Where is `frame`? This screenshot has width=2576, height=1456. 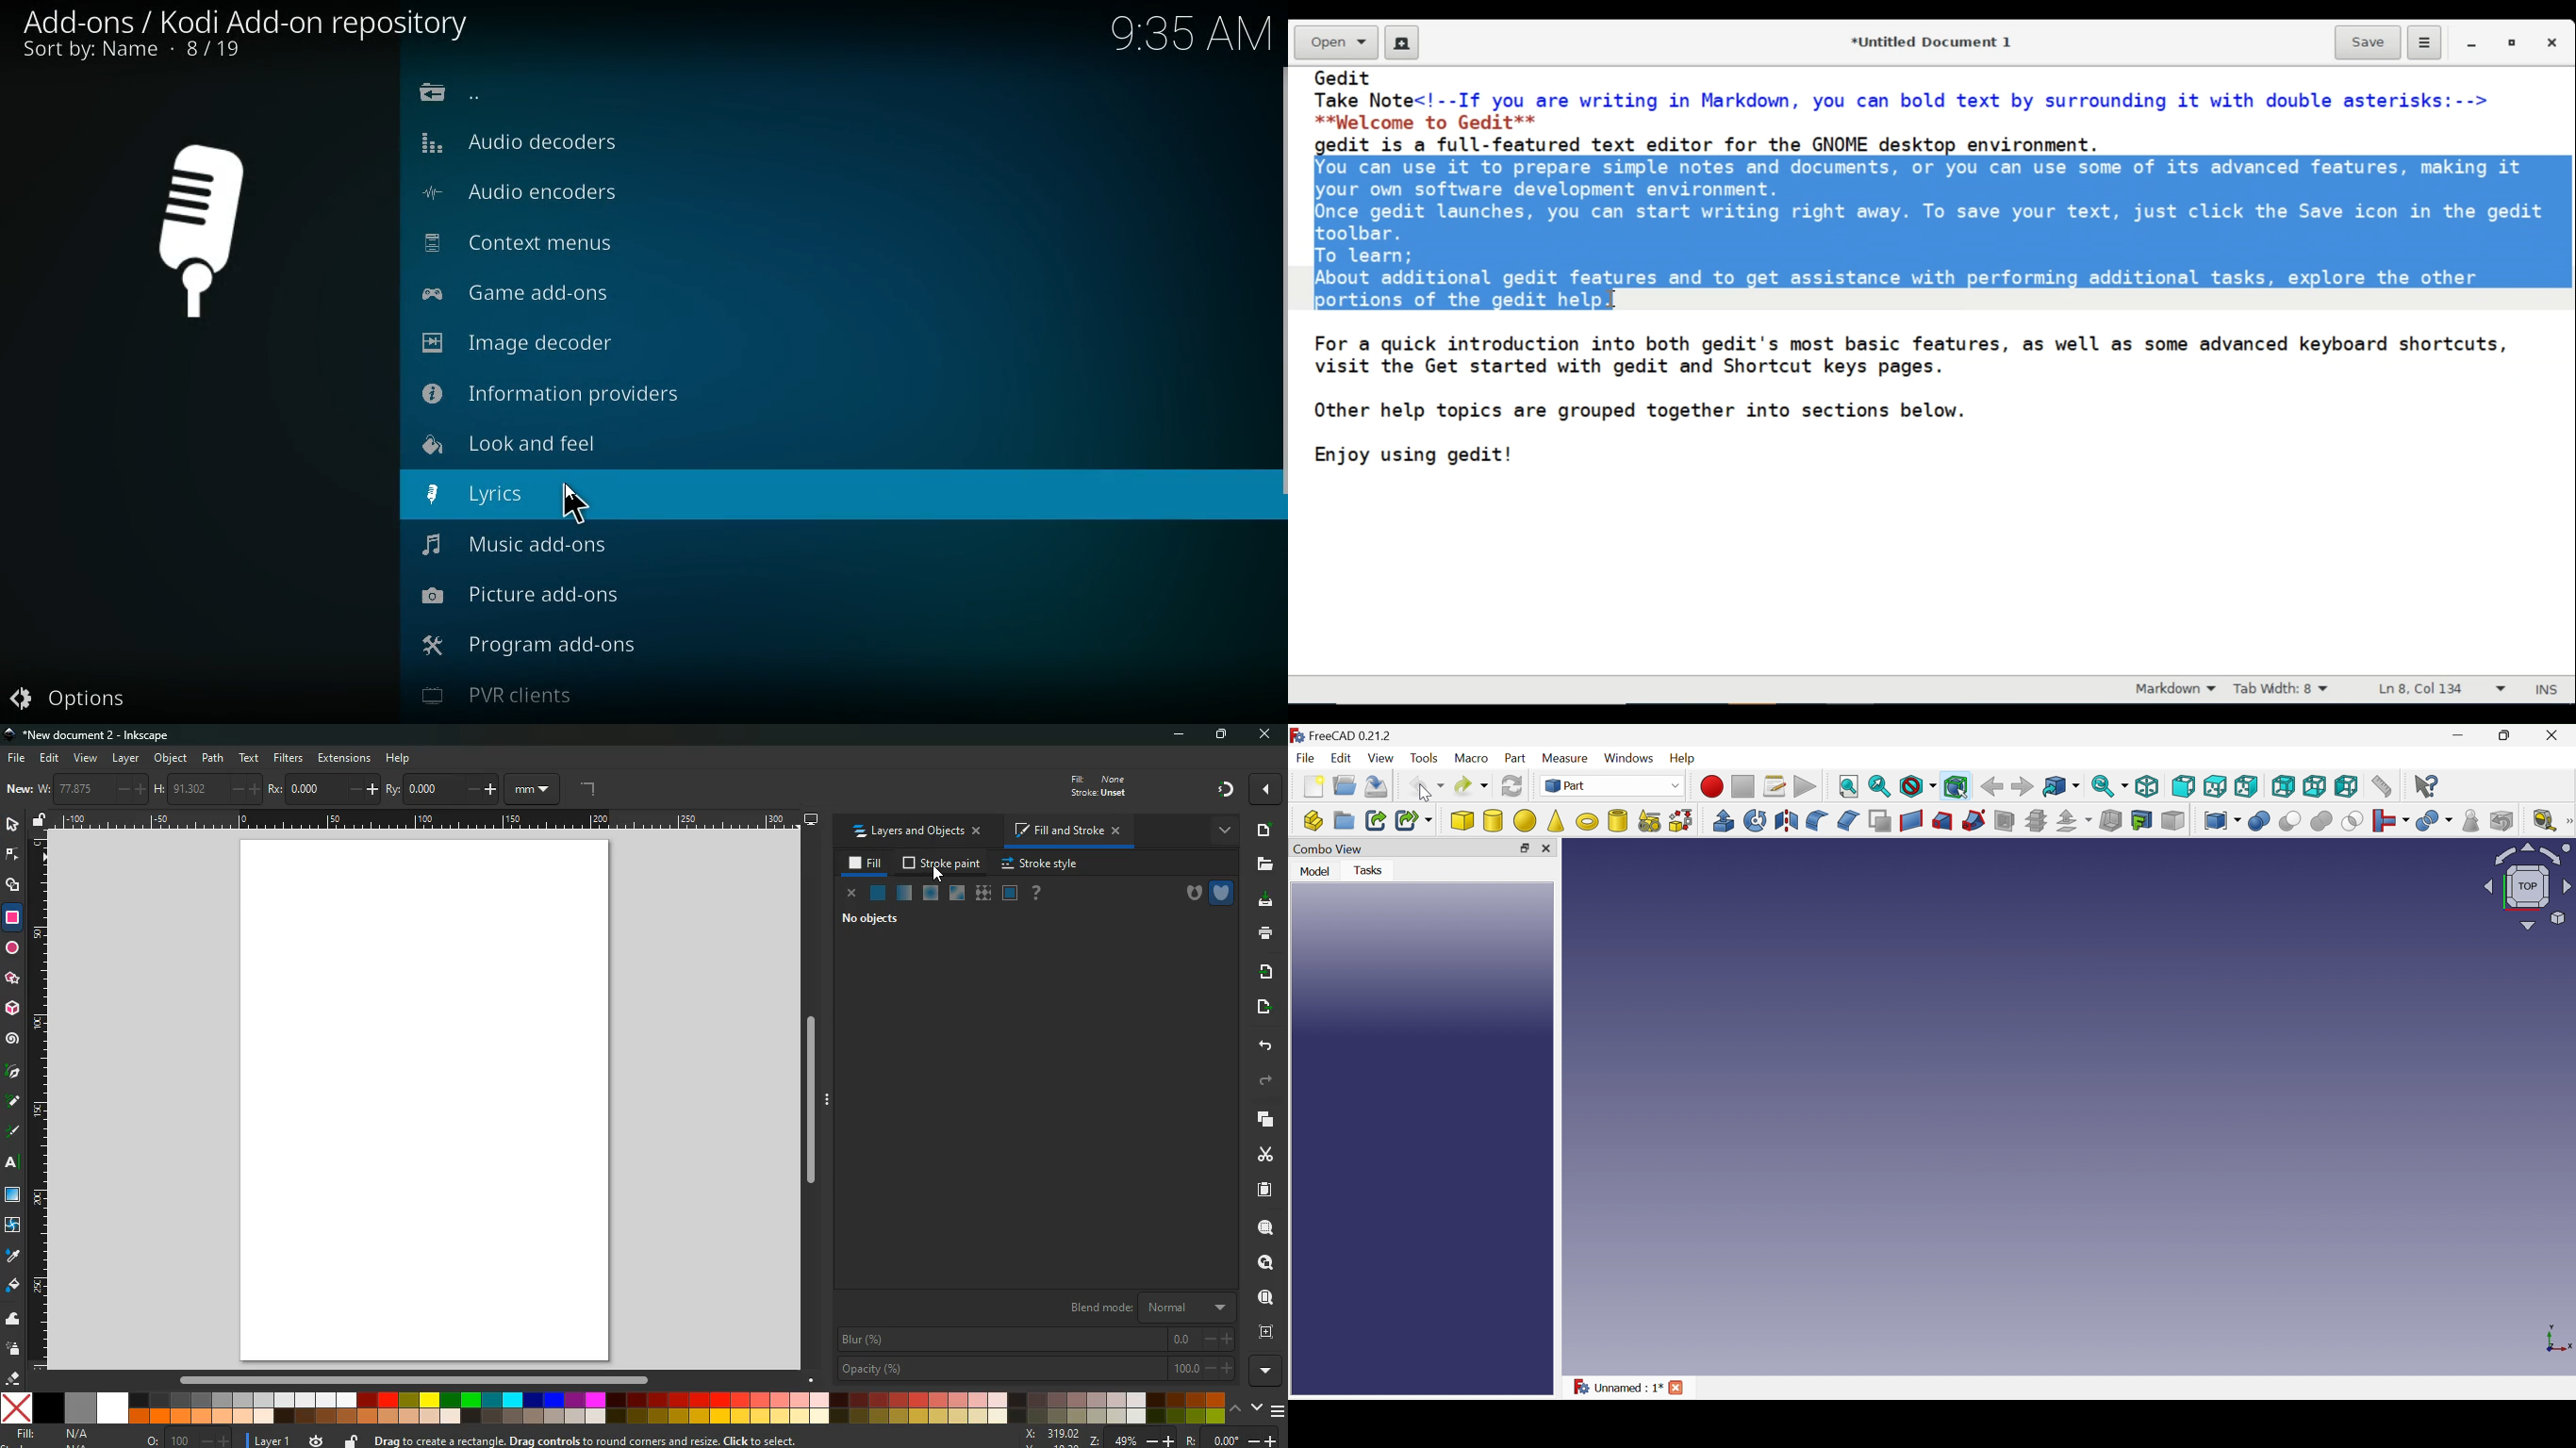 frame is located at coordinates (1264, 1332).